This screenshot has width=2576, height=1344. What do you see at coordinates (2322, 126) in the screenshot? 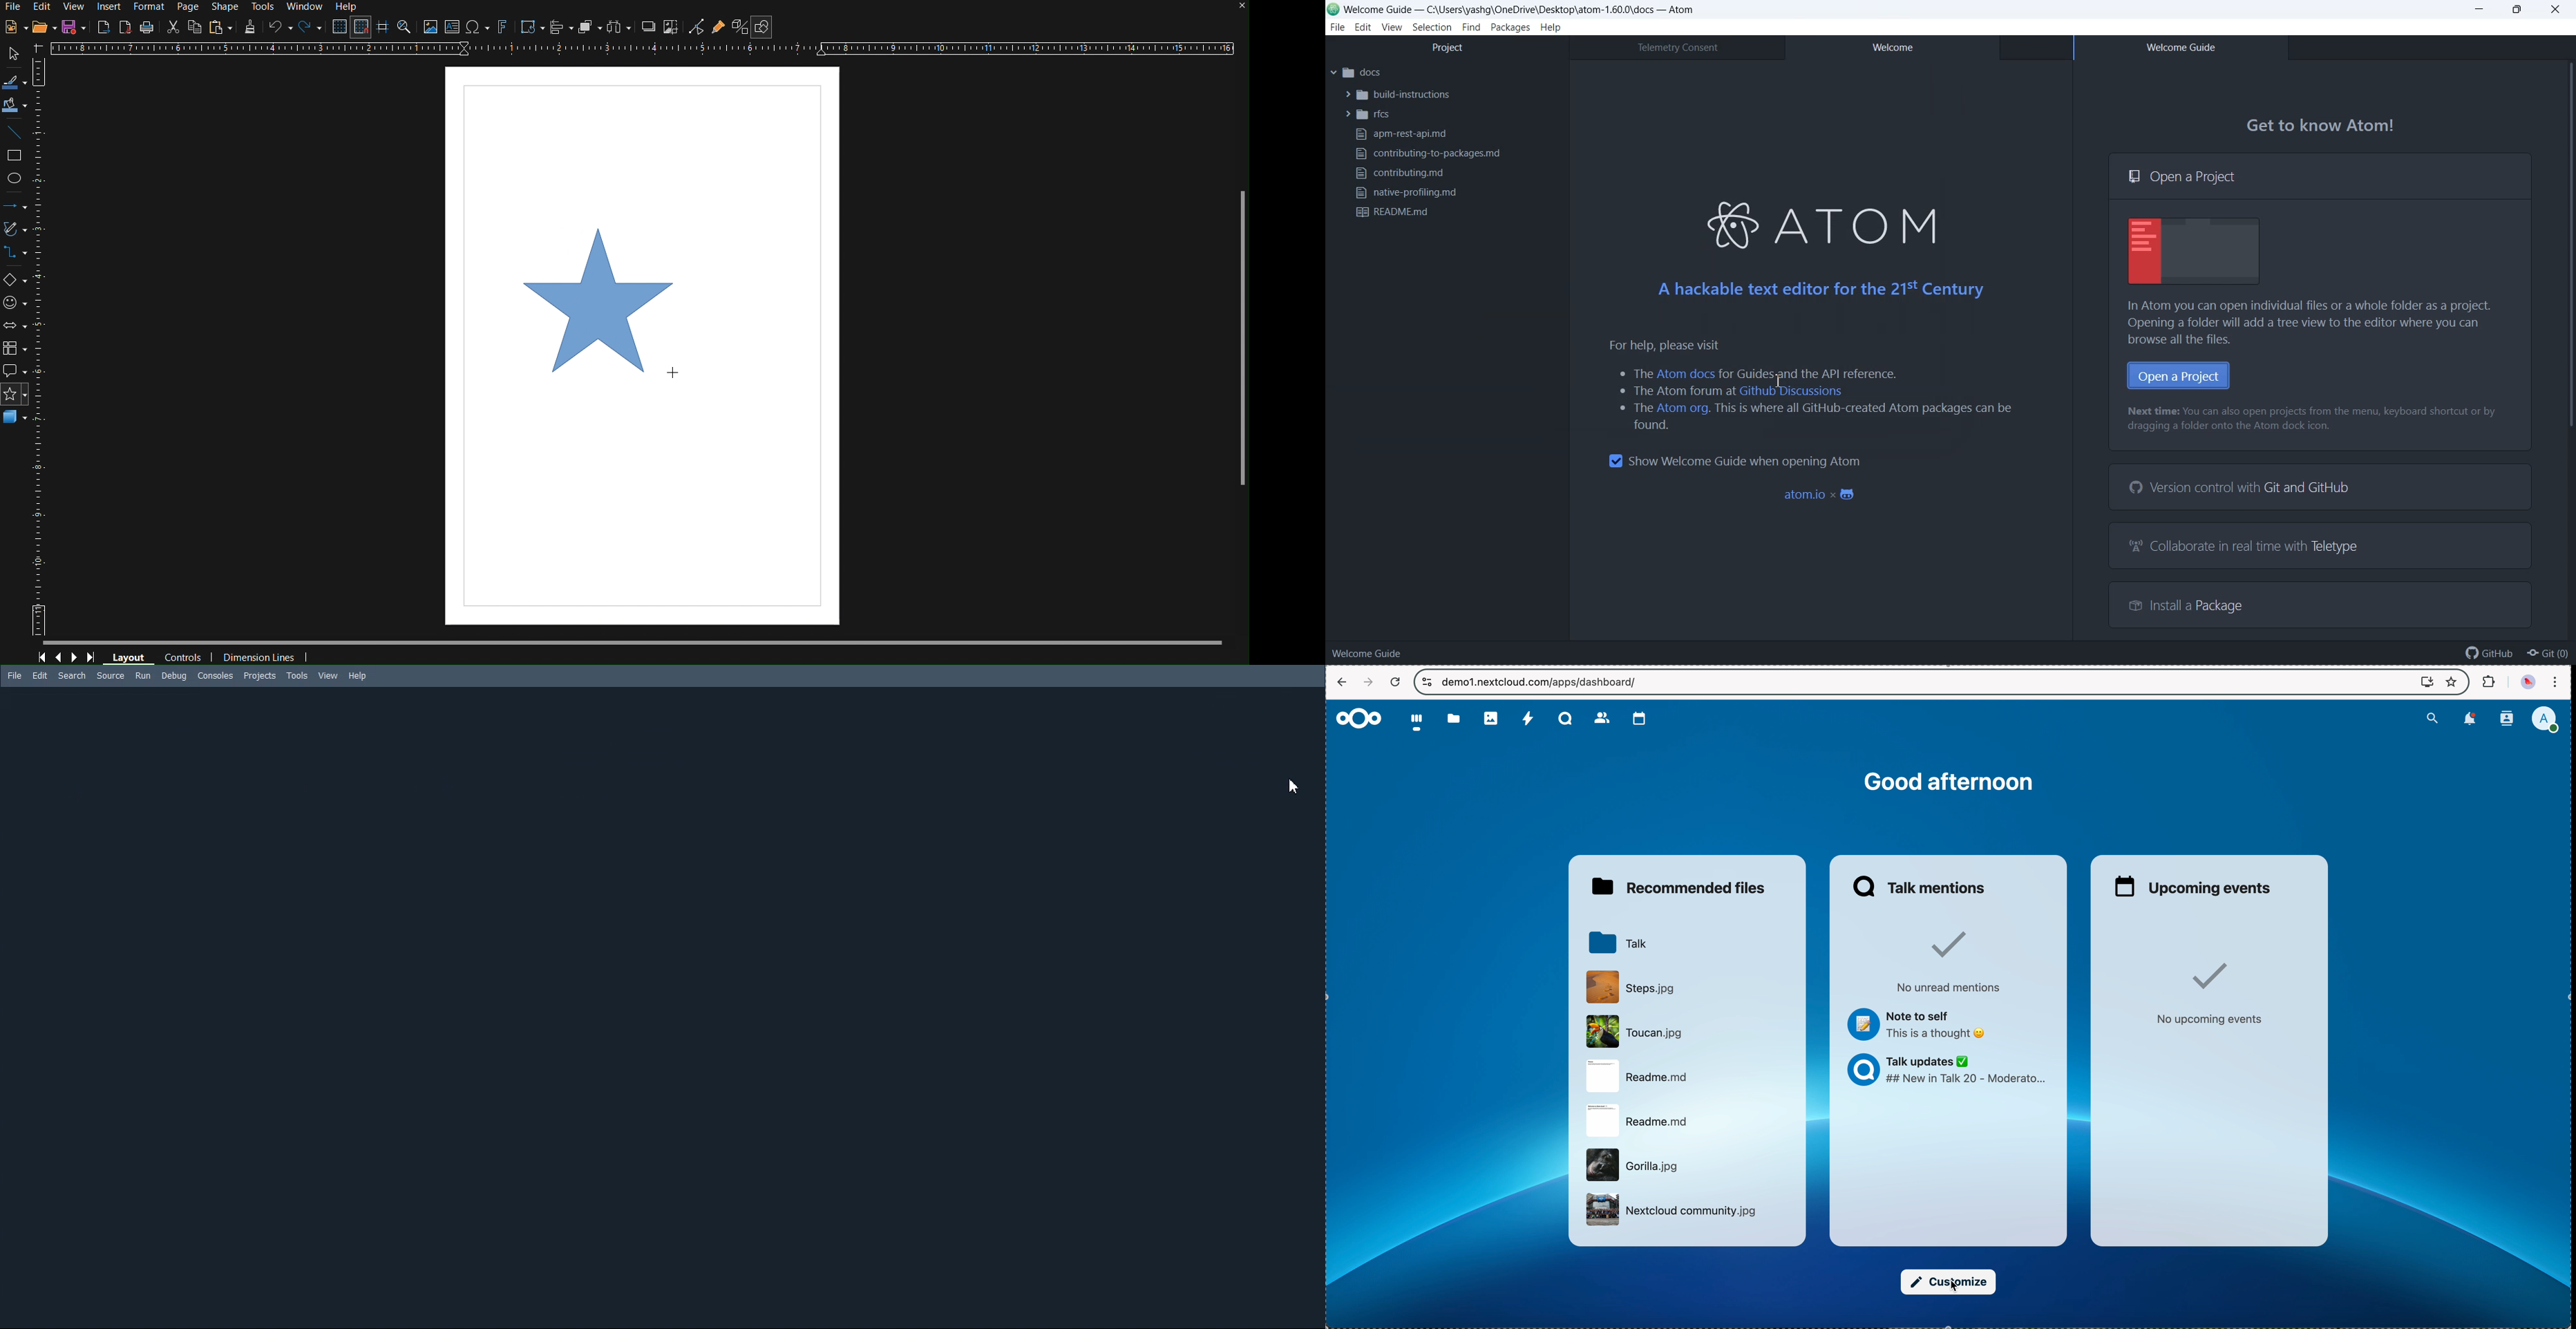
I see `Get to know Atom!` at bounding box center [2322, 126].